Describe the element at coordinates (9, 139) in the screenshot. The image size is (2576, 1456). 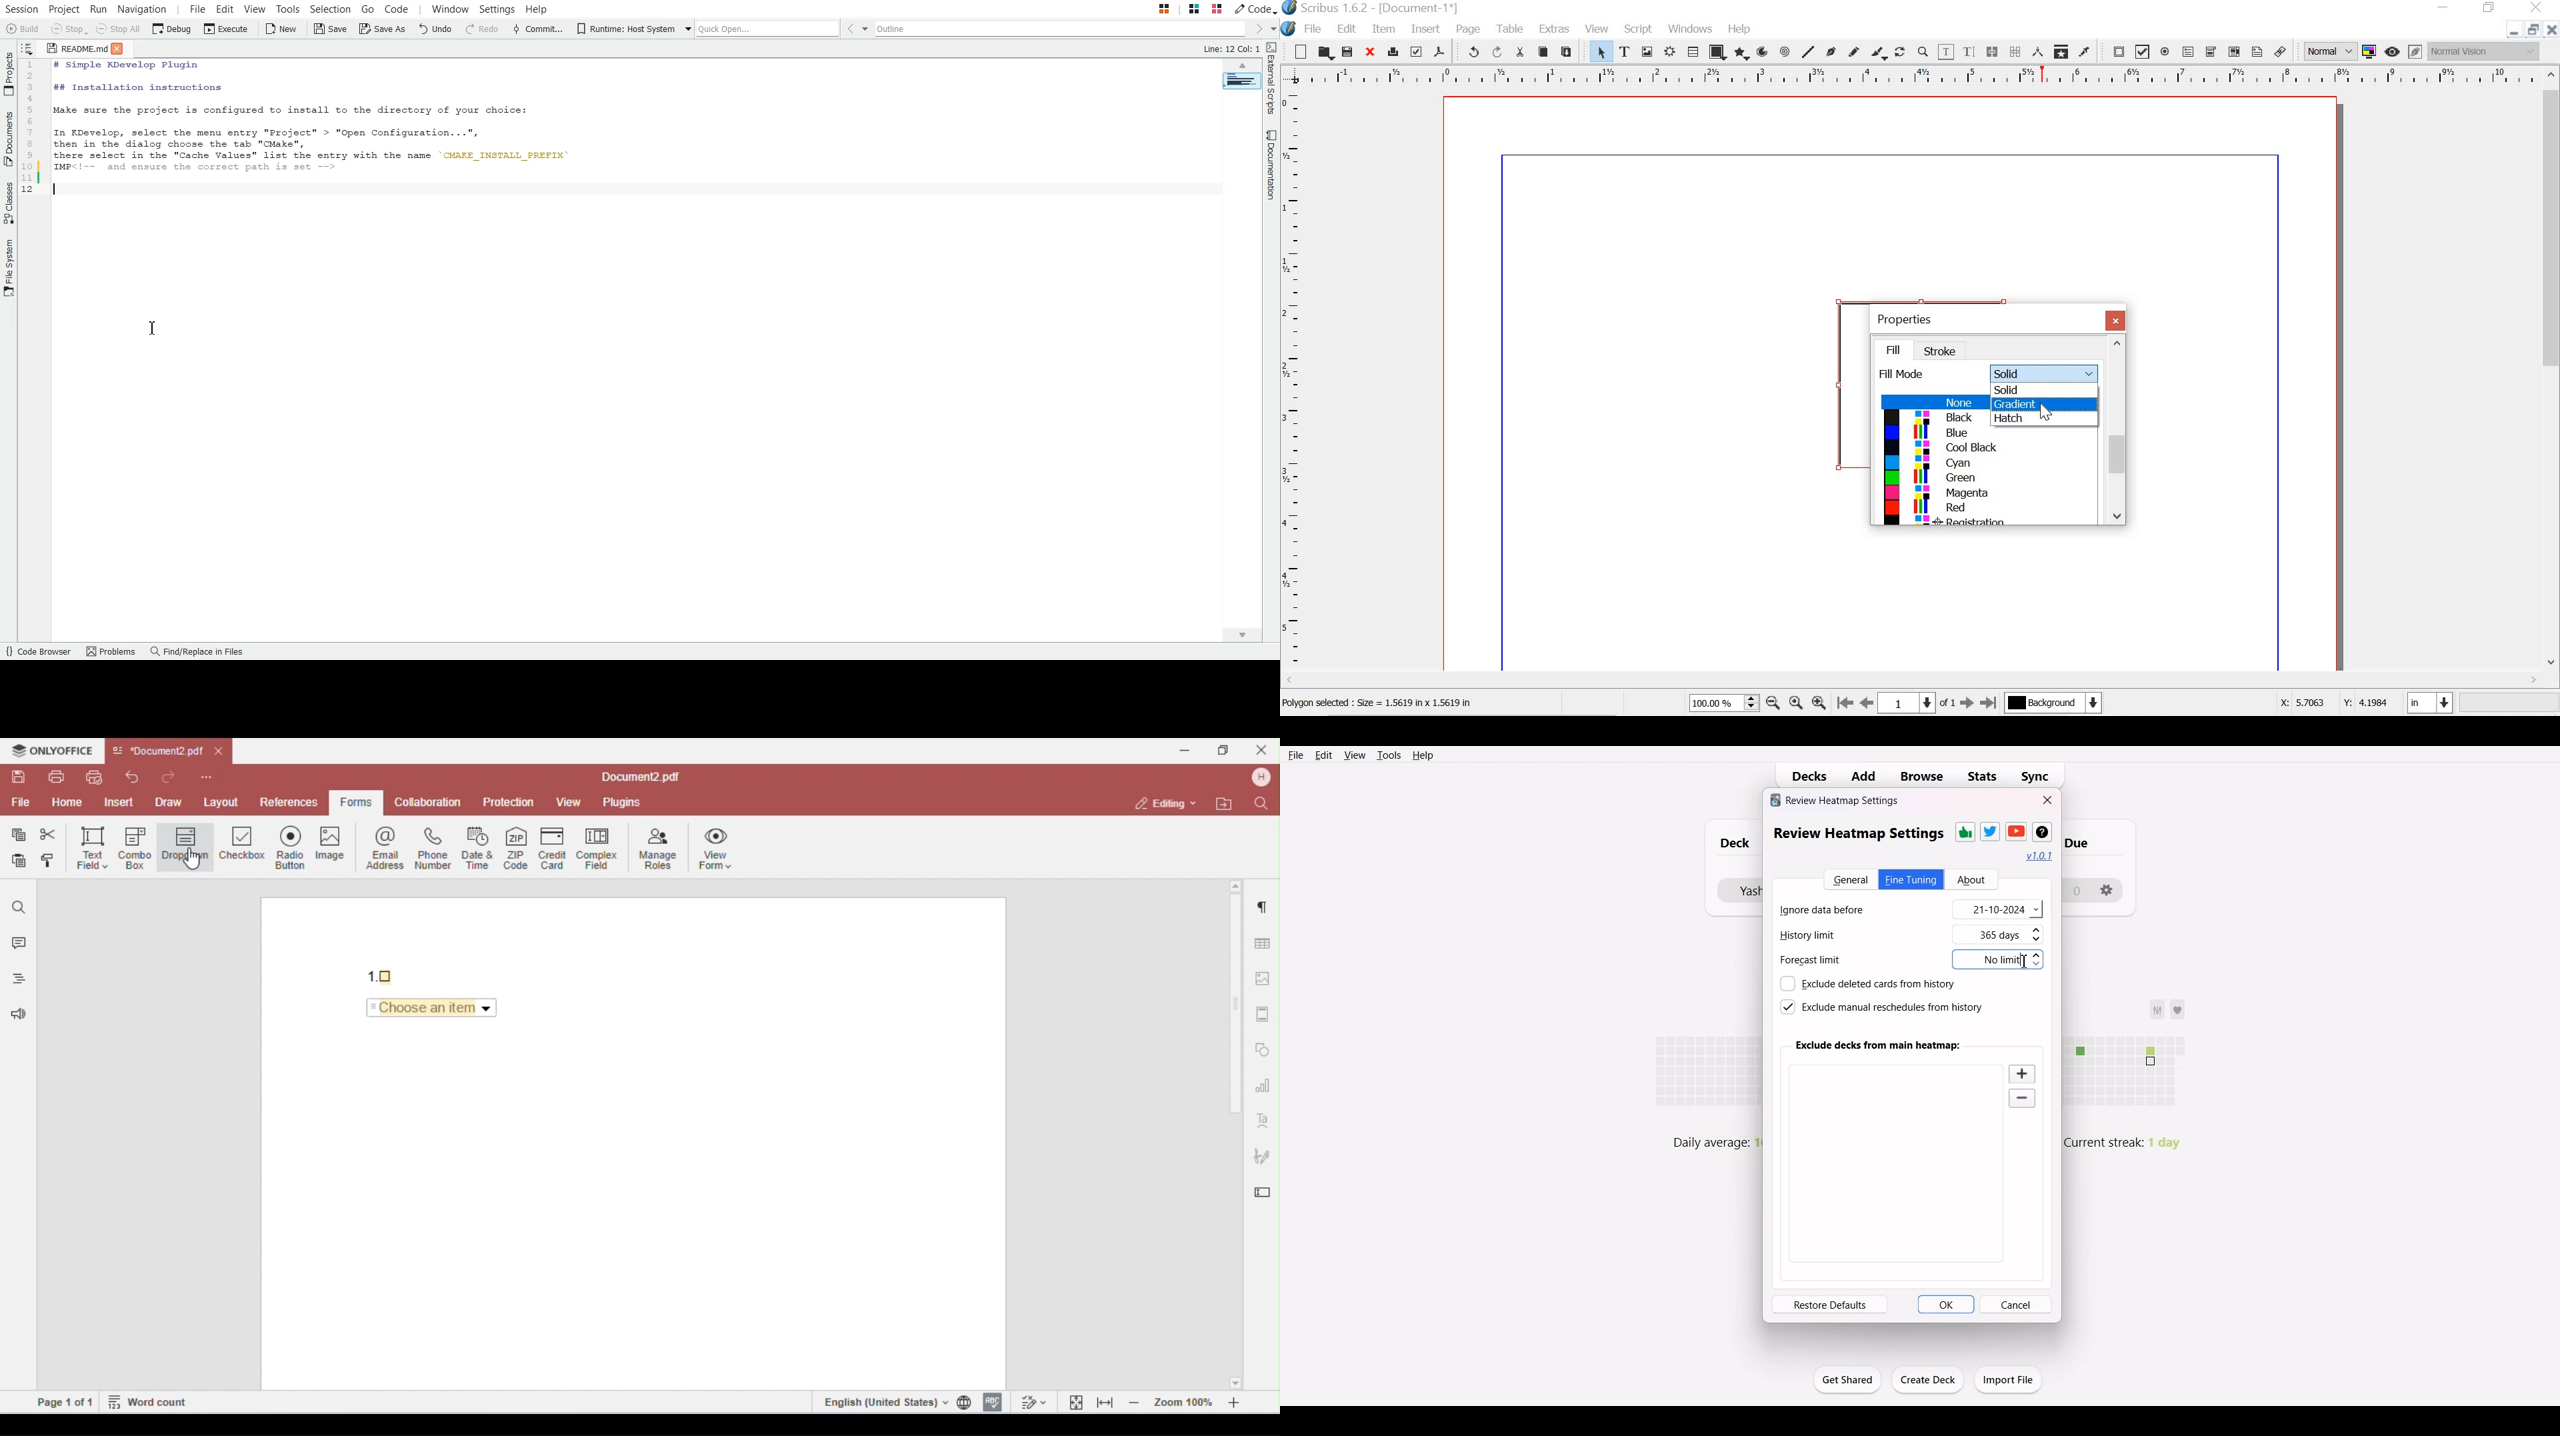
I see `Documents` at that location.